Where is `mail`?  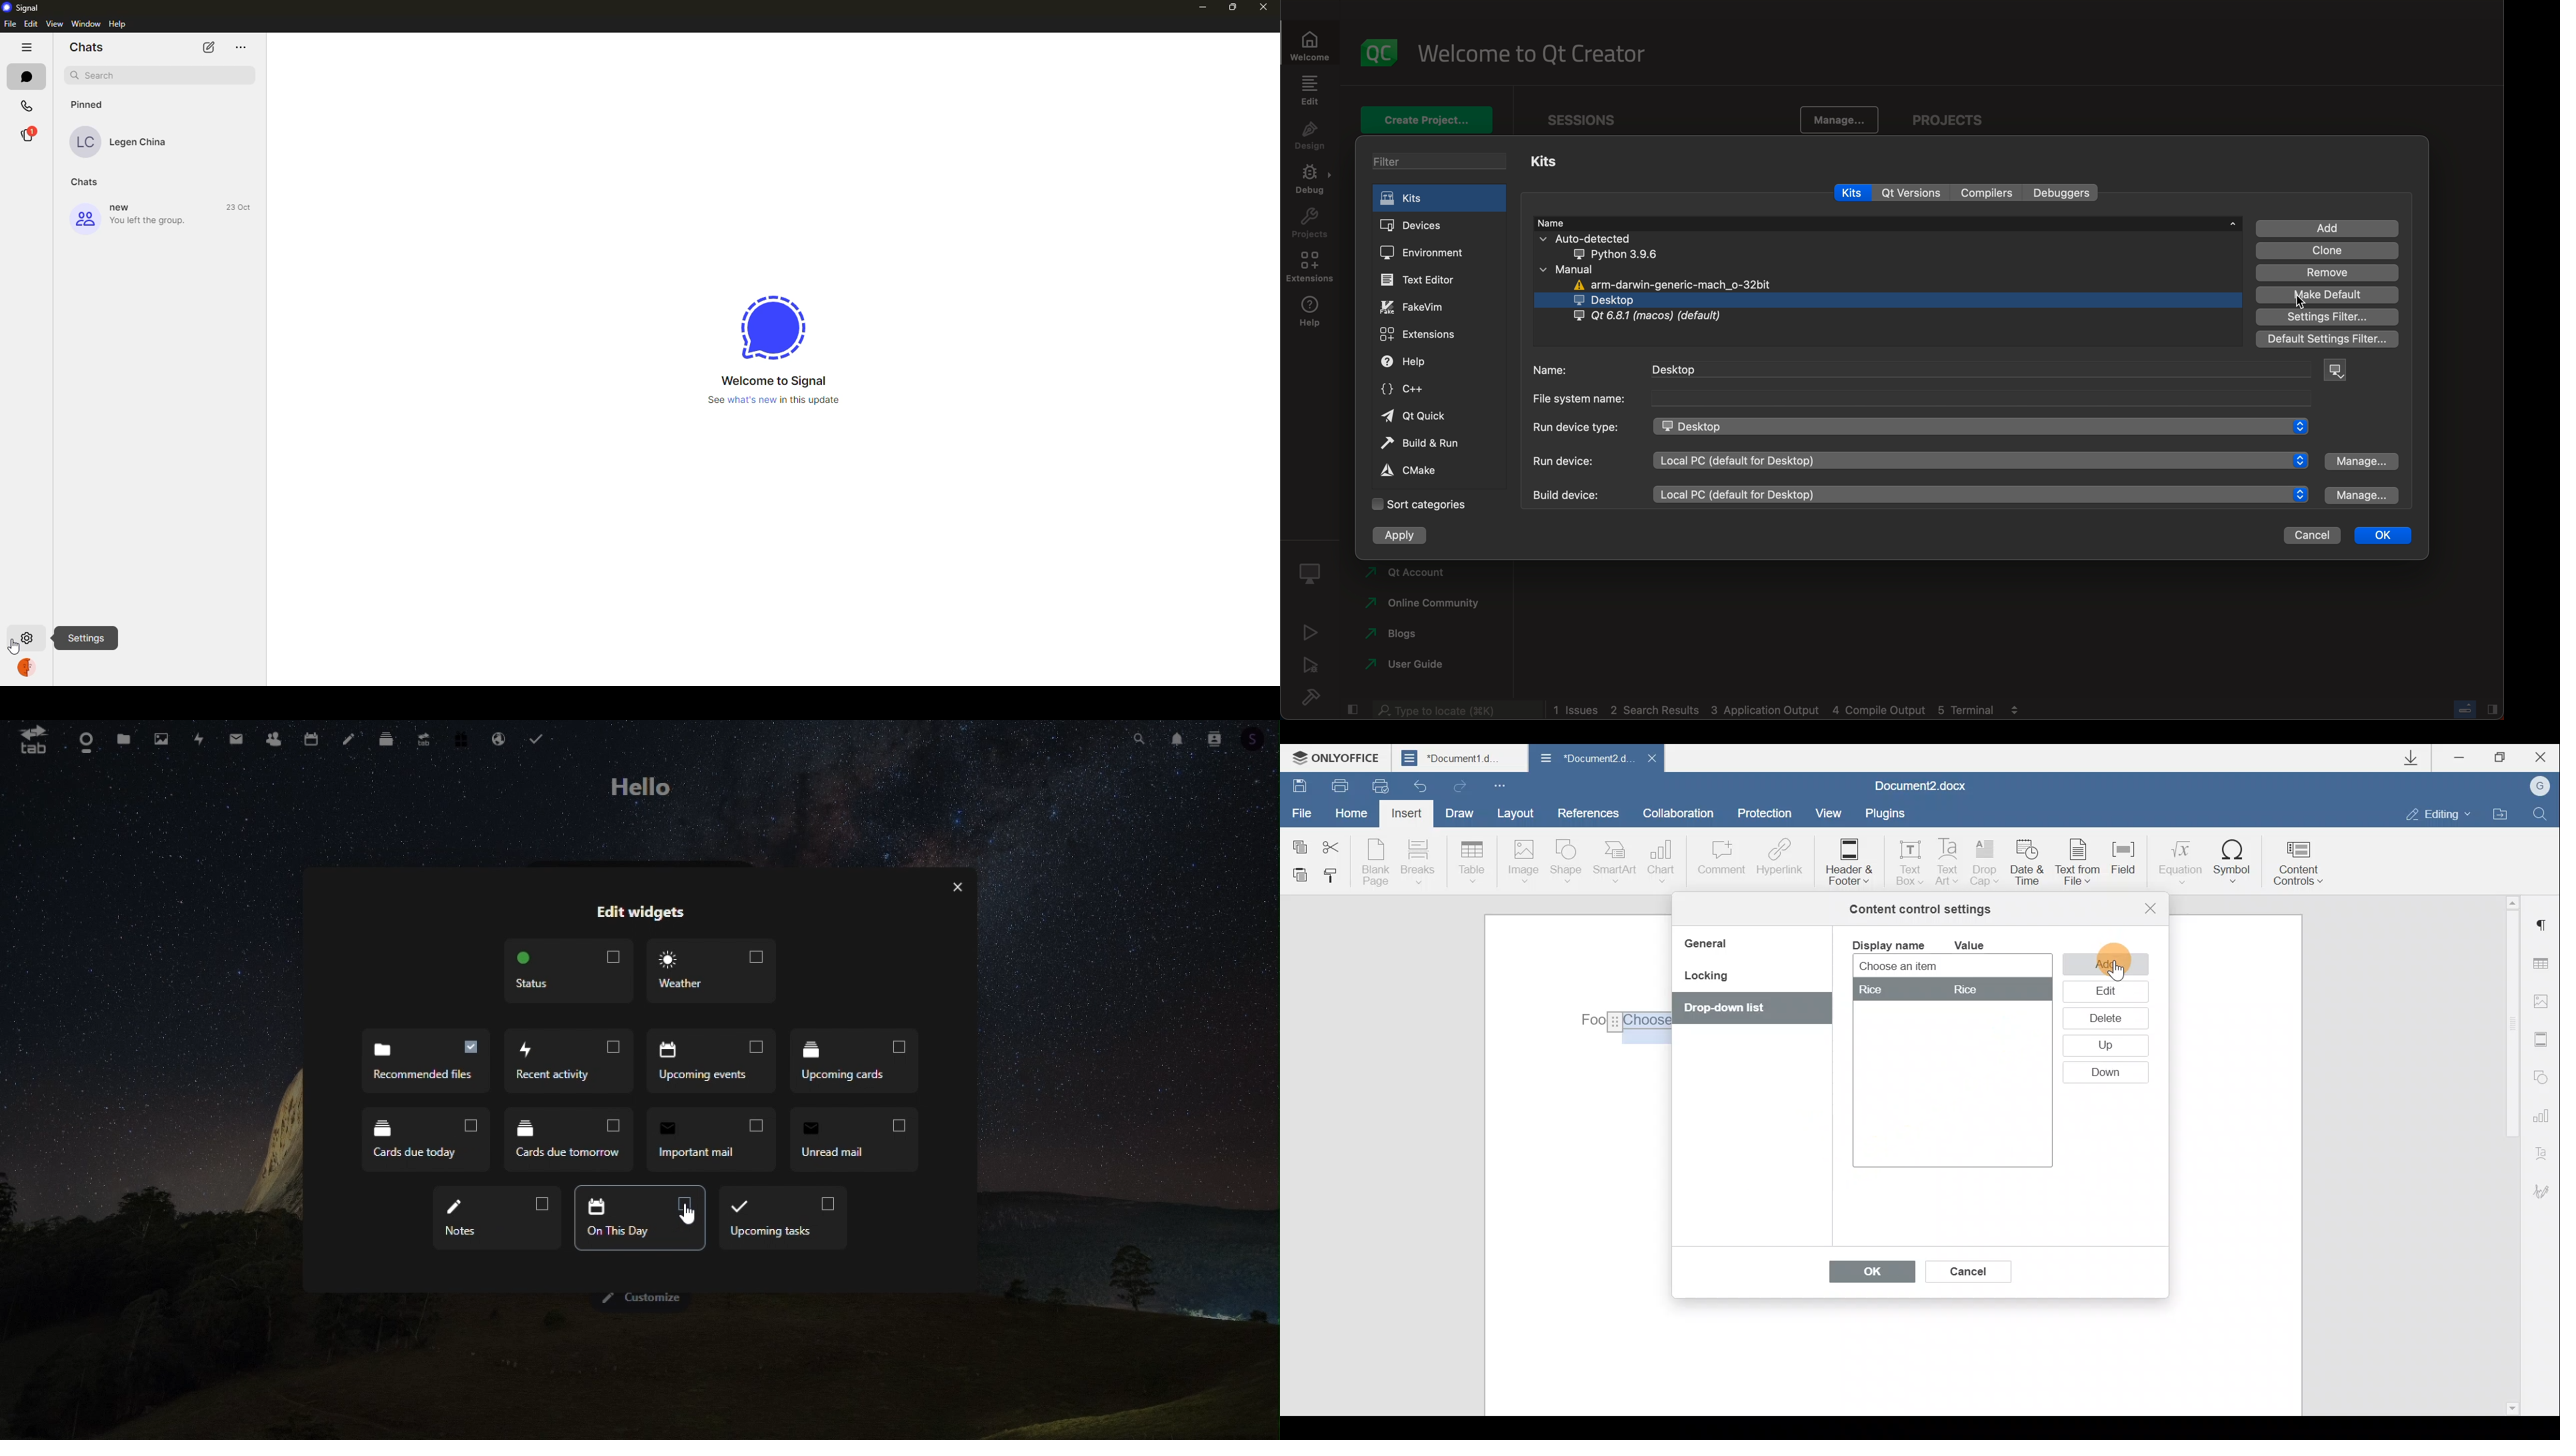 mail is located at coordinates (236, 737).